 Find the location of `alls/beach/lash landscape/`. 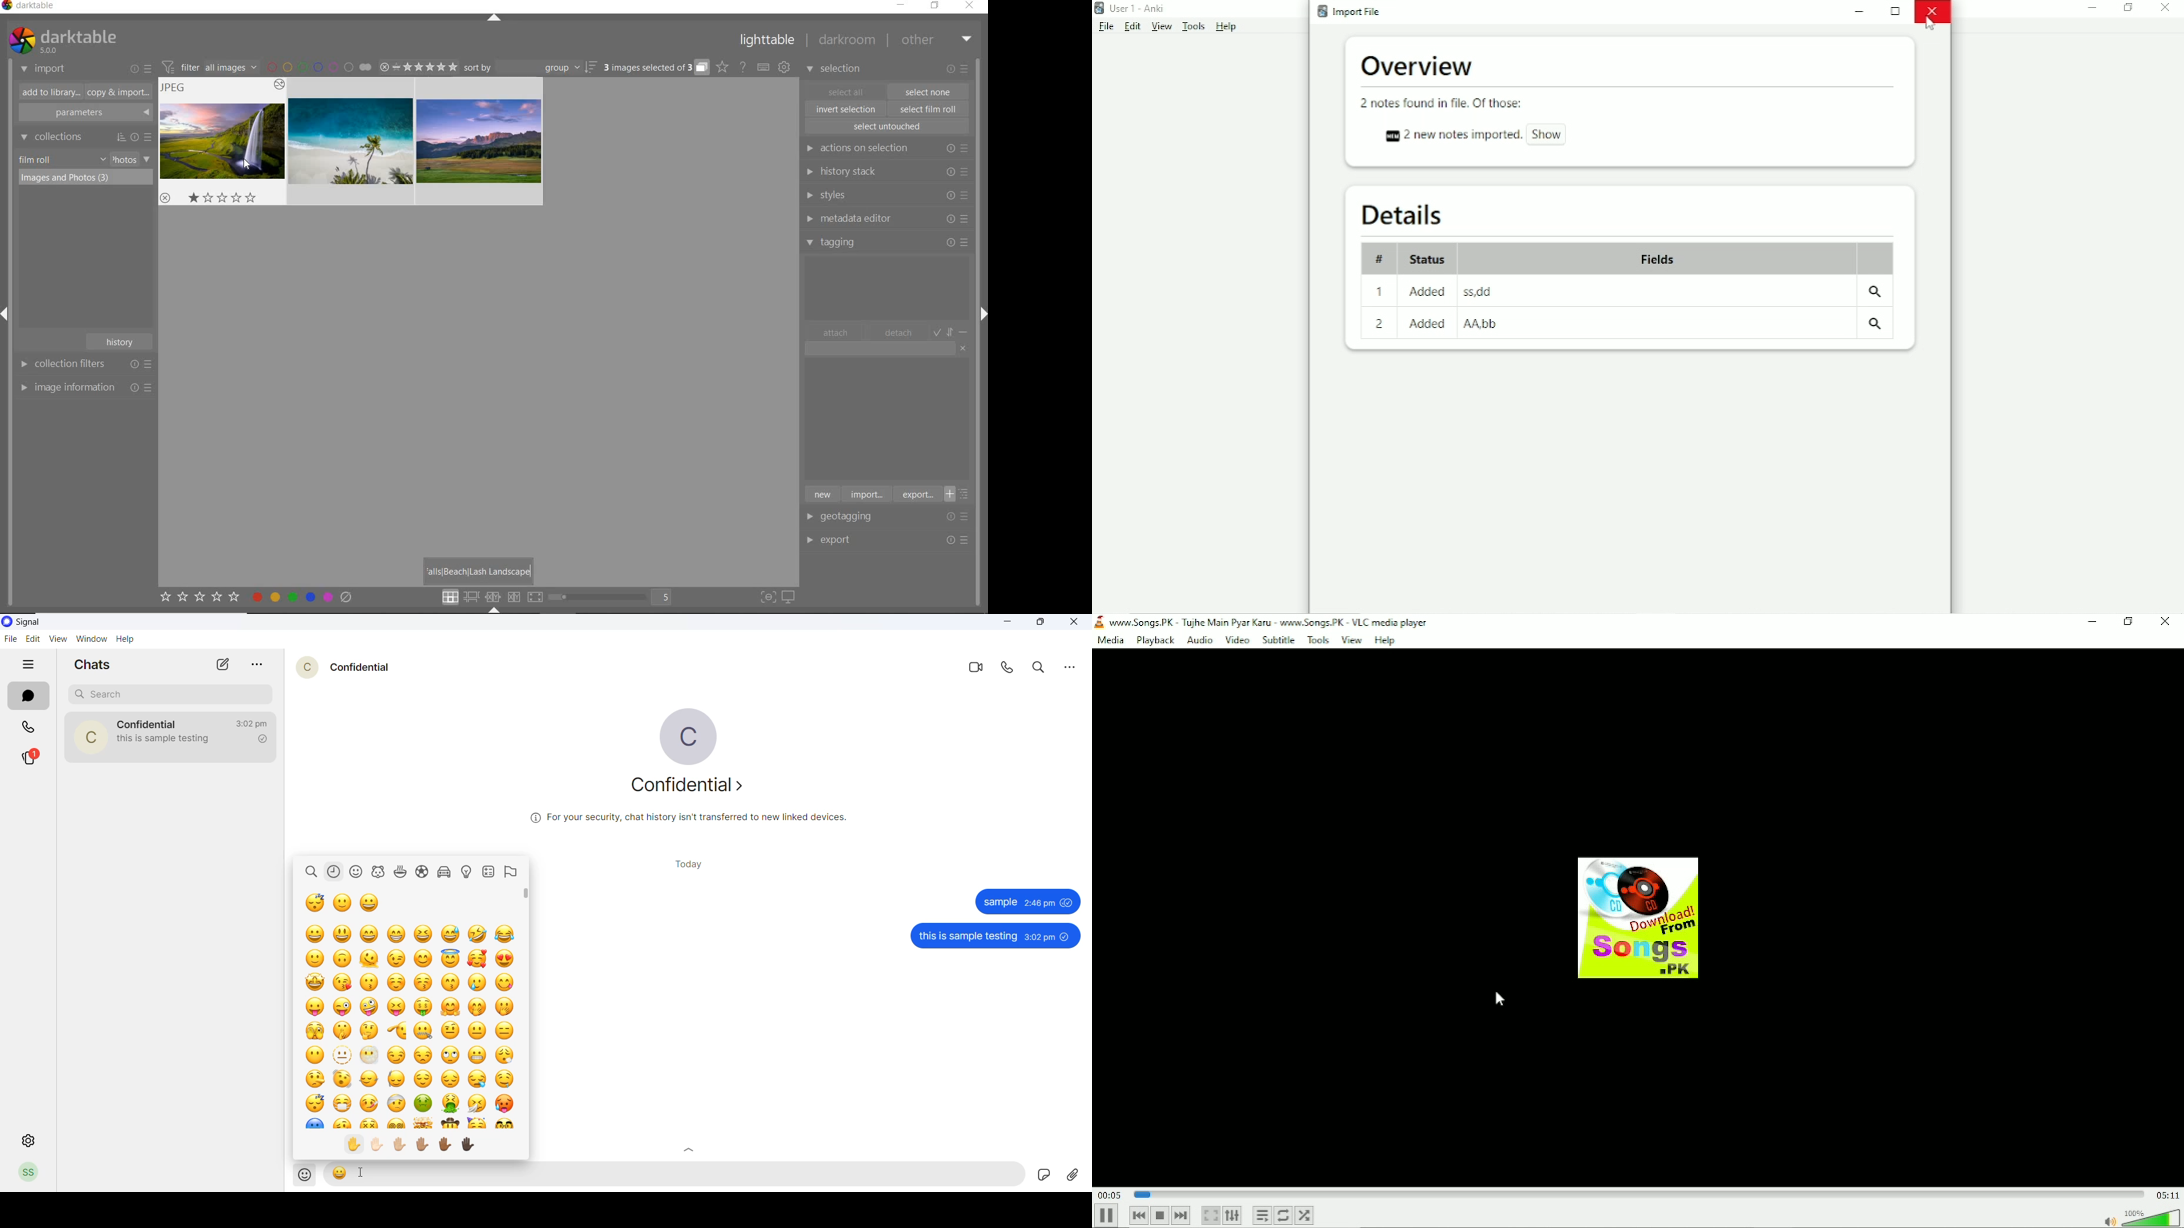

alls/beach/lash landscape/ is located at coordinates (480, 569).